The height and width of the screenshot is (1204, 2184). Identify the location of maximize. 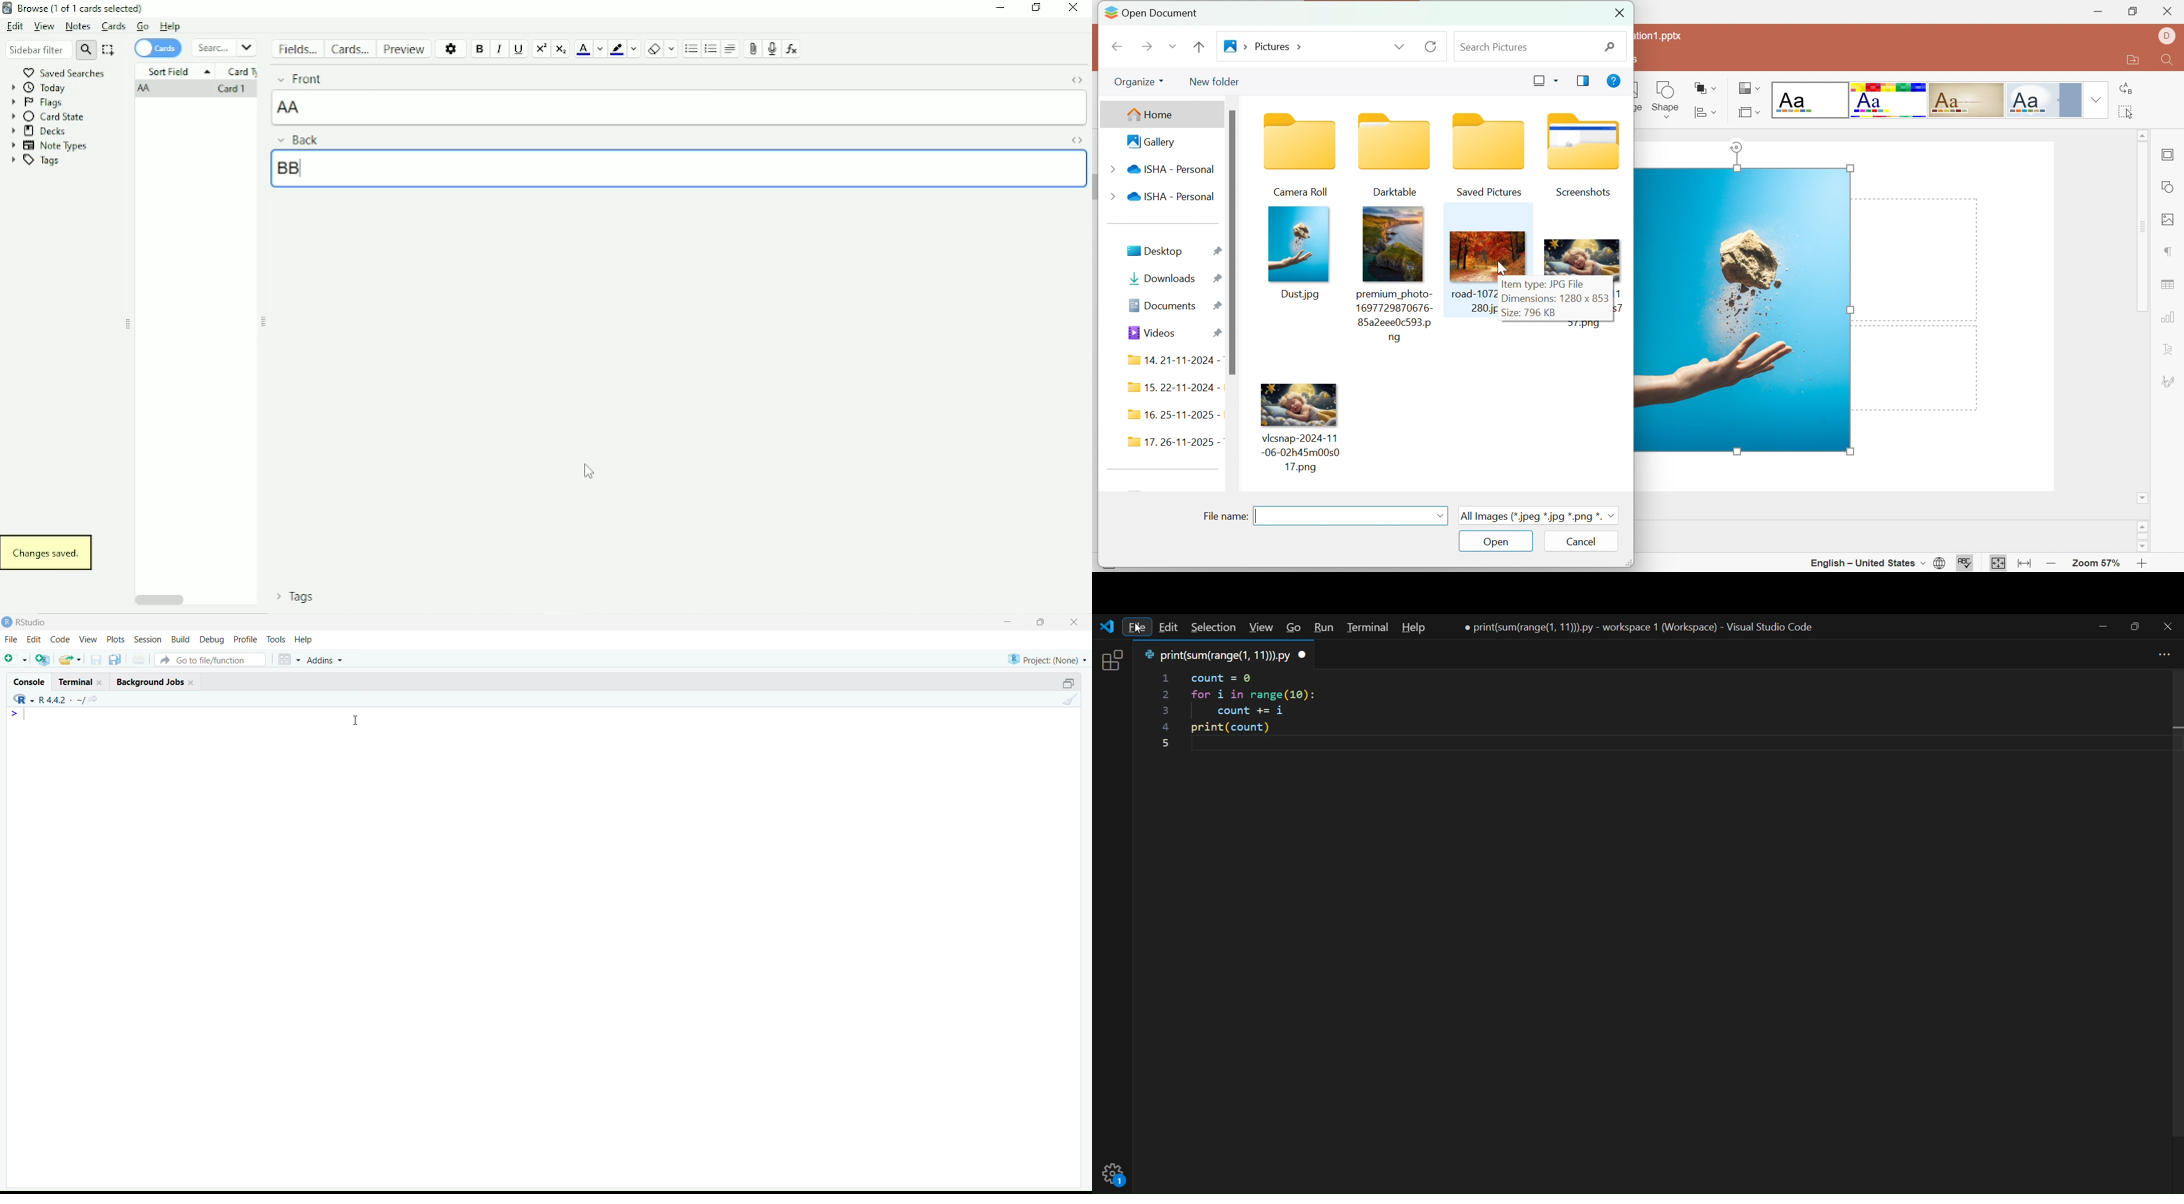
(1040, 623).